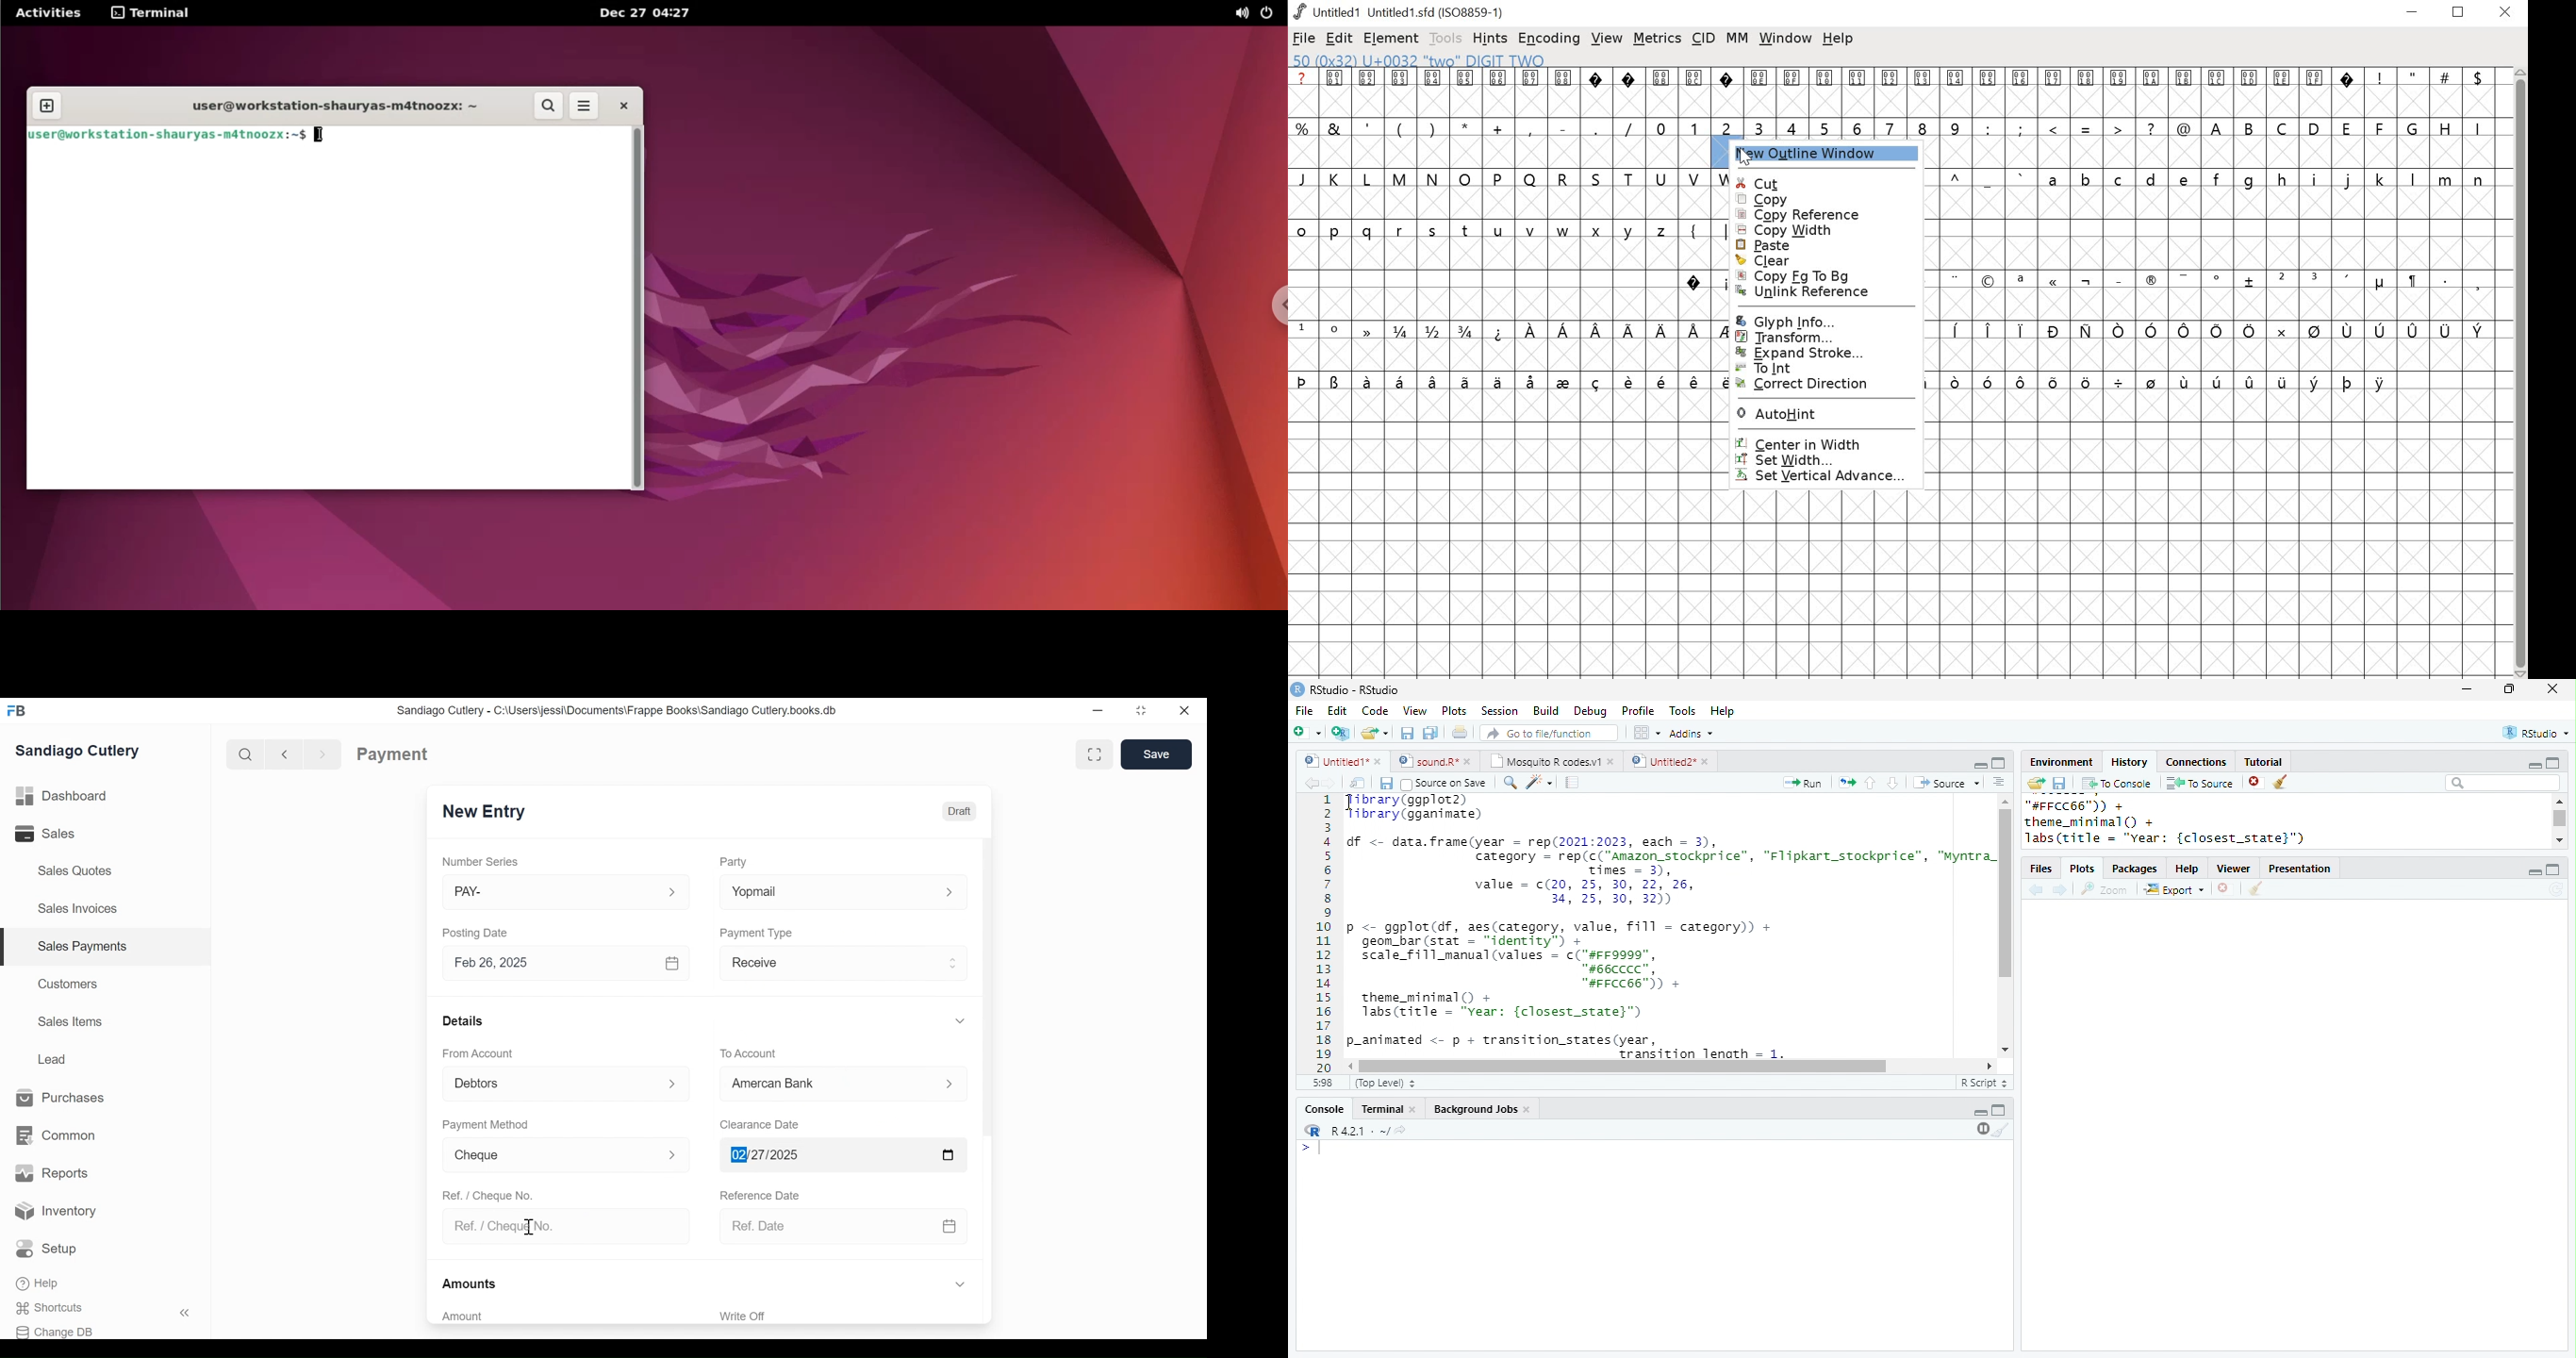 The image size is (2576, 1372). Describe the element at coordinates (1323, 935) in the screenshot. I see `line numbering` at that location.